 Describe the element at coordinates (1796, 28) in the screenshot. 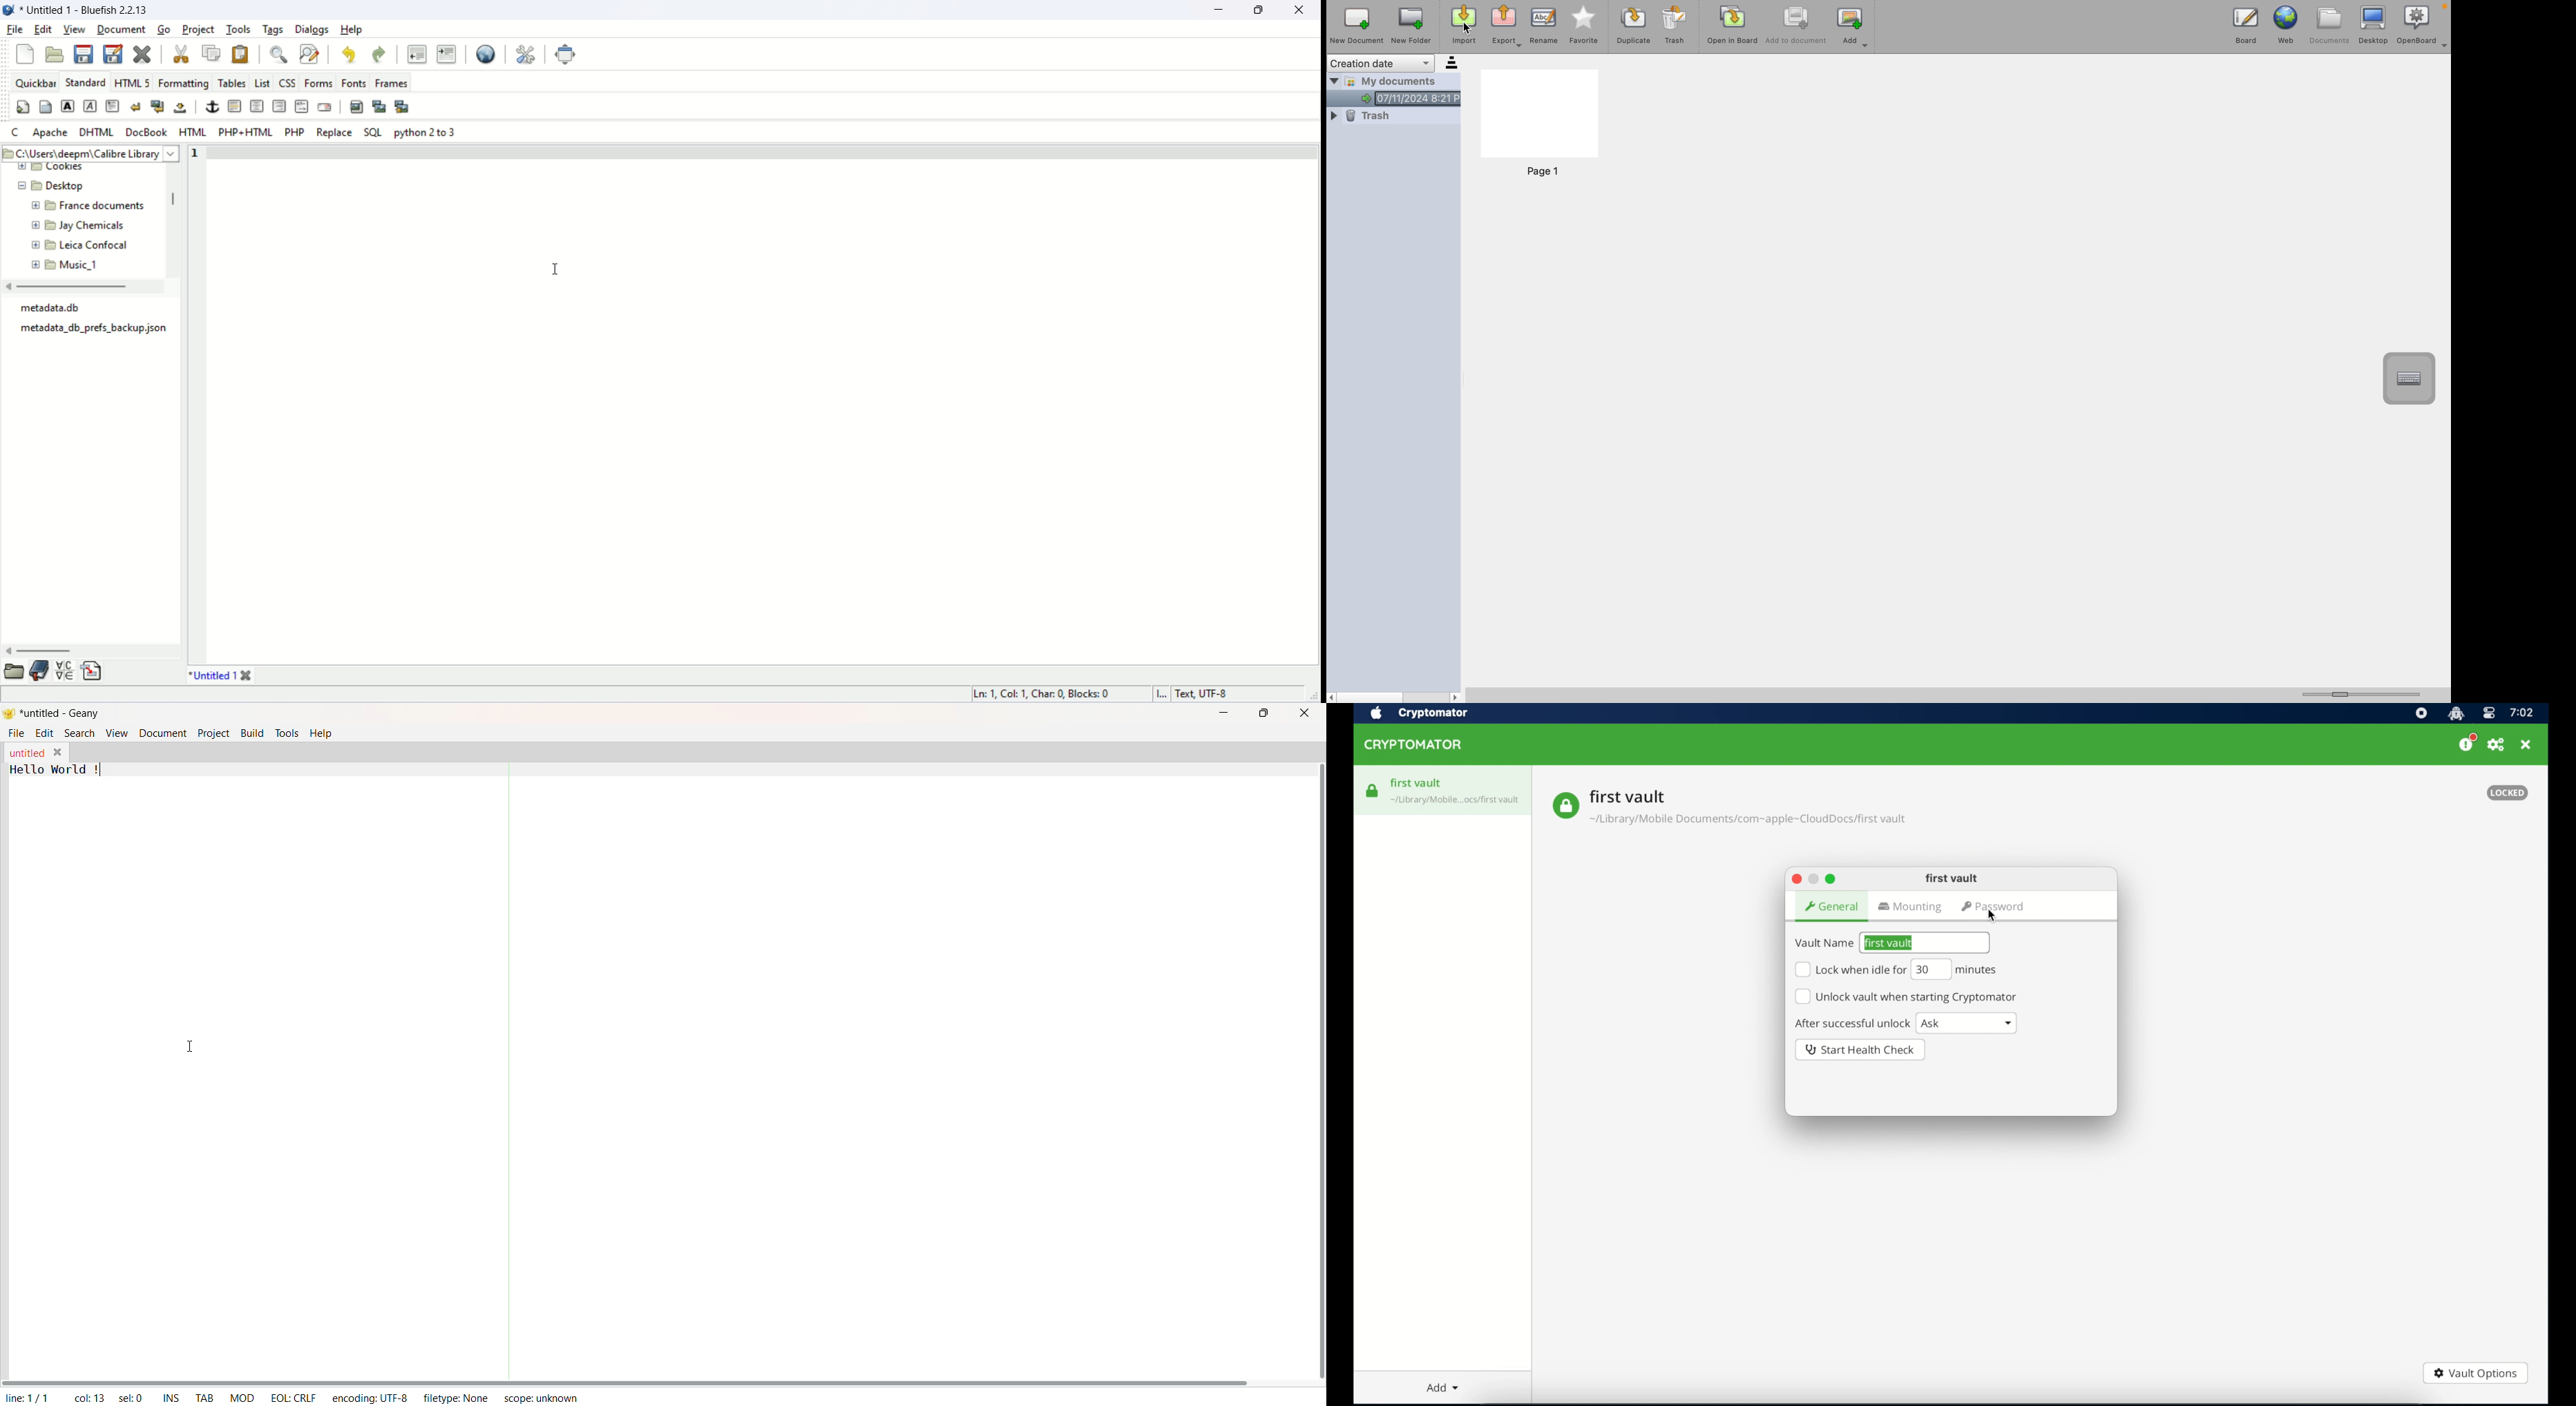

I see `add to document` at that location.